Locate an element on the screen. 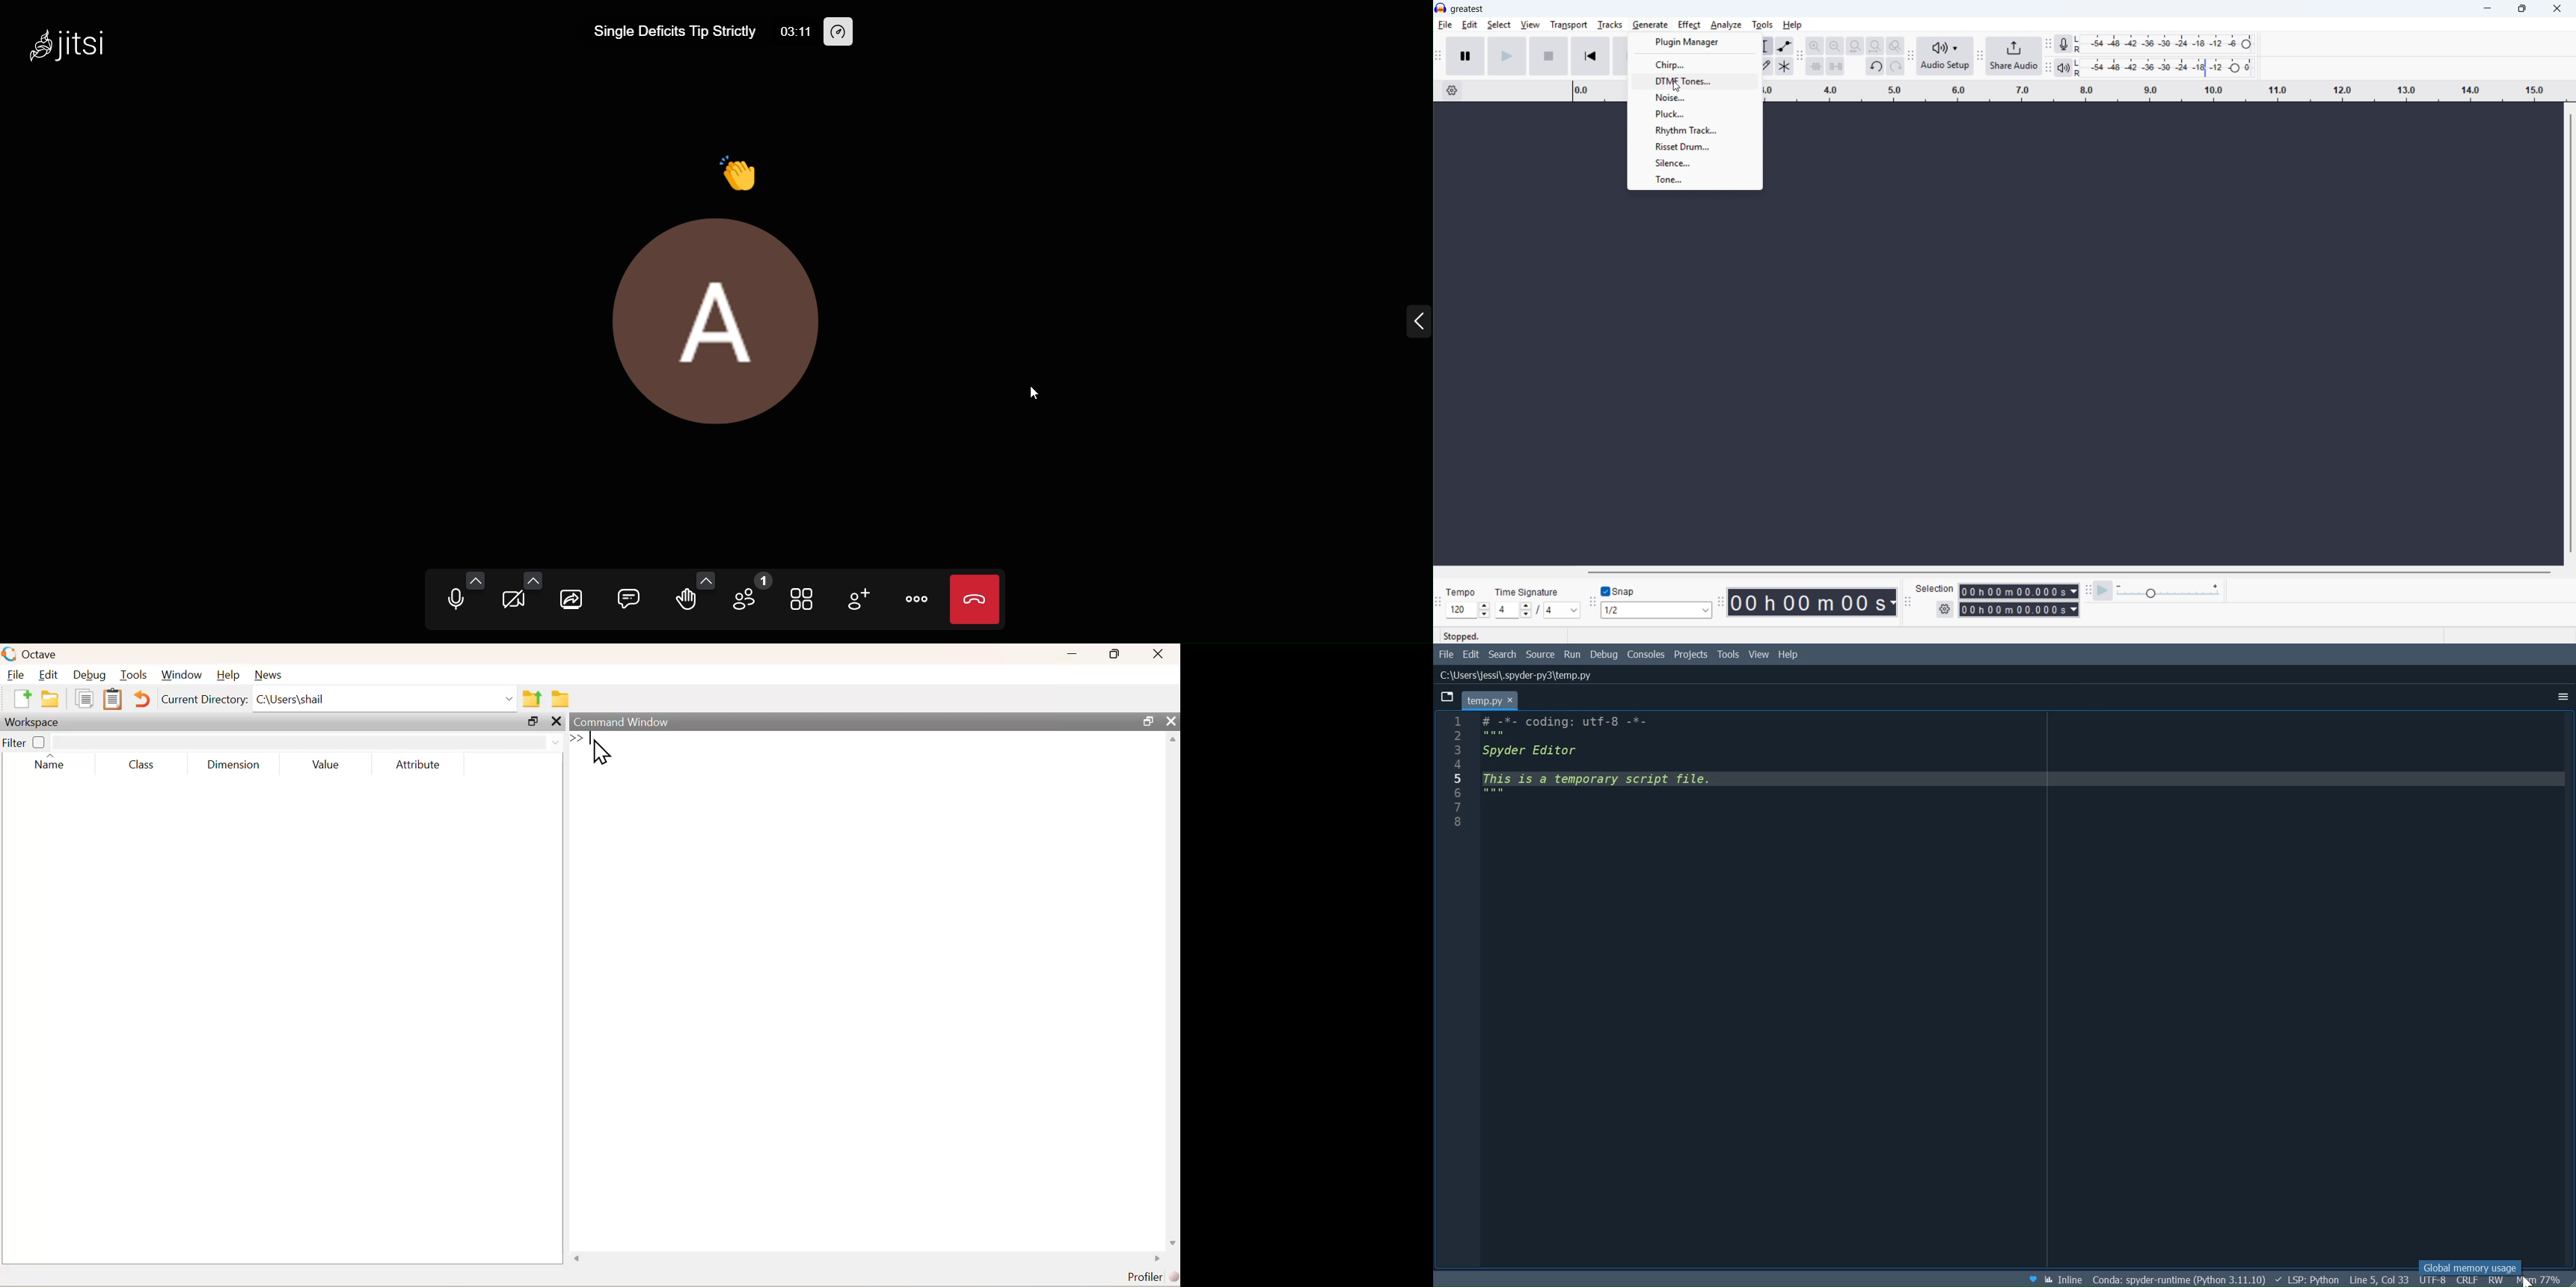  toggle zoom is located at coordinates (1896, 46).